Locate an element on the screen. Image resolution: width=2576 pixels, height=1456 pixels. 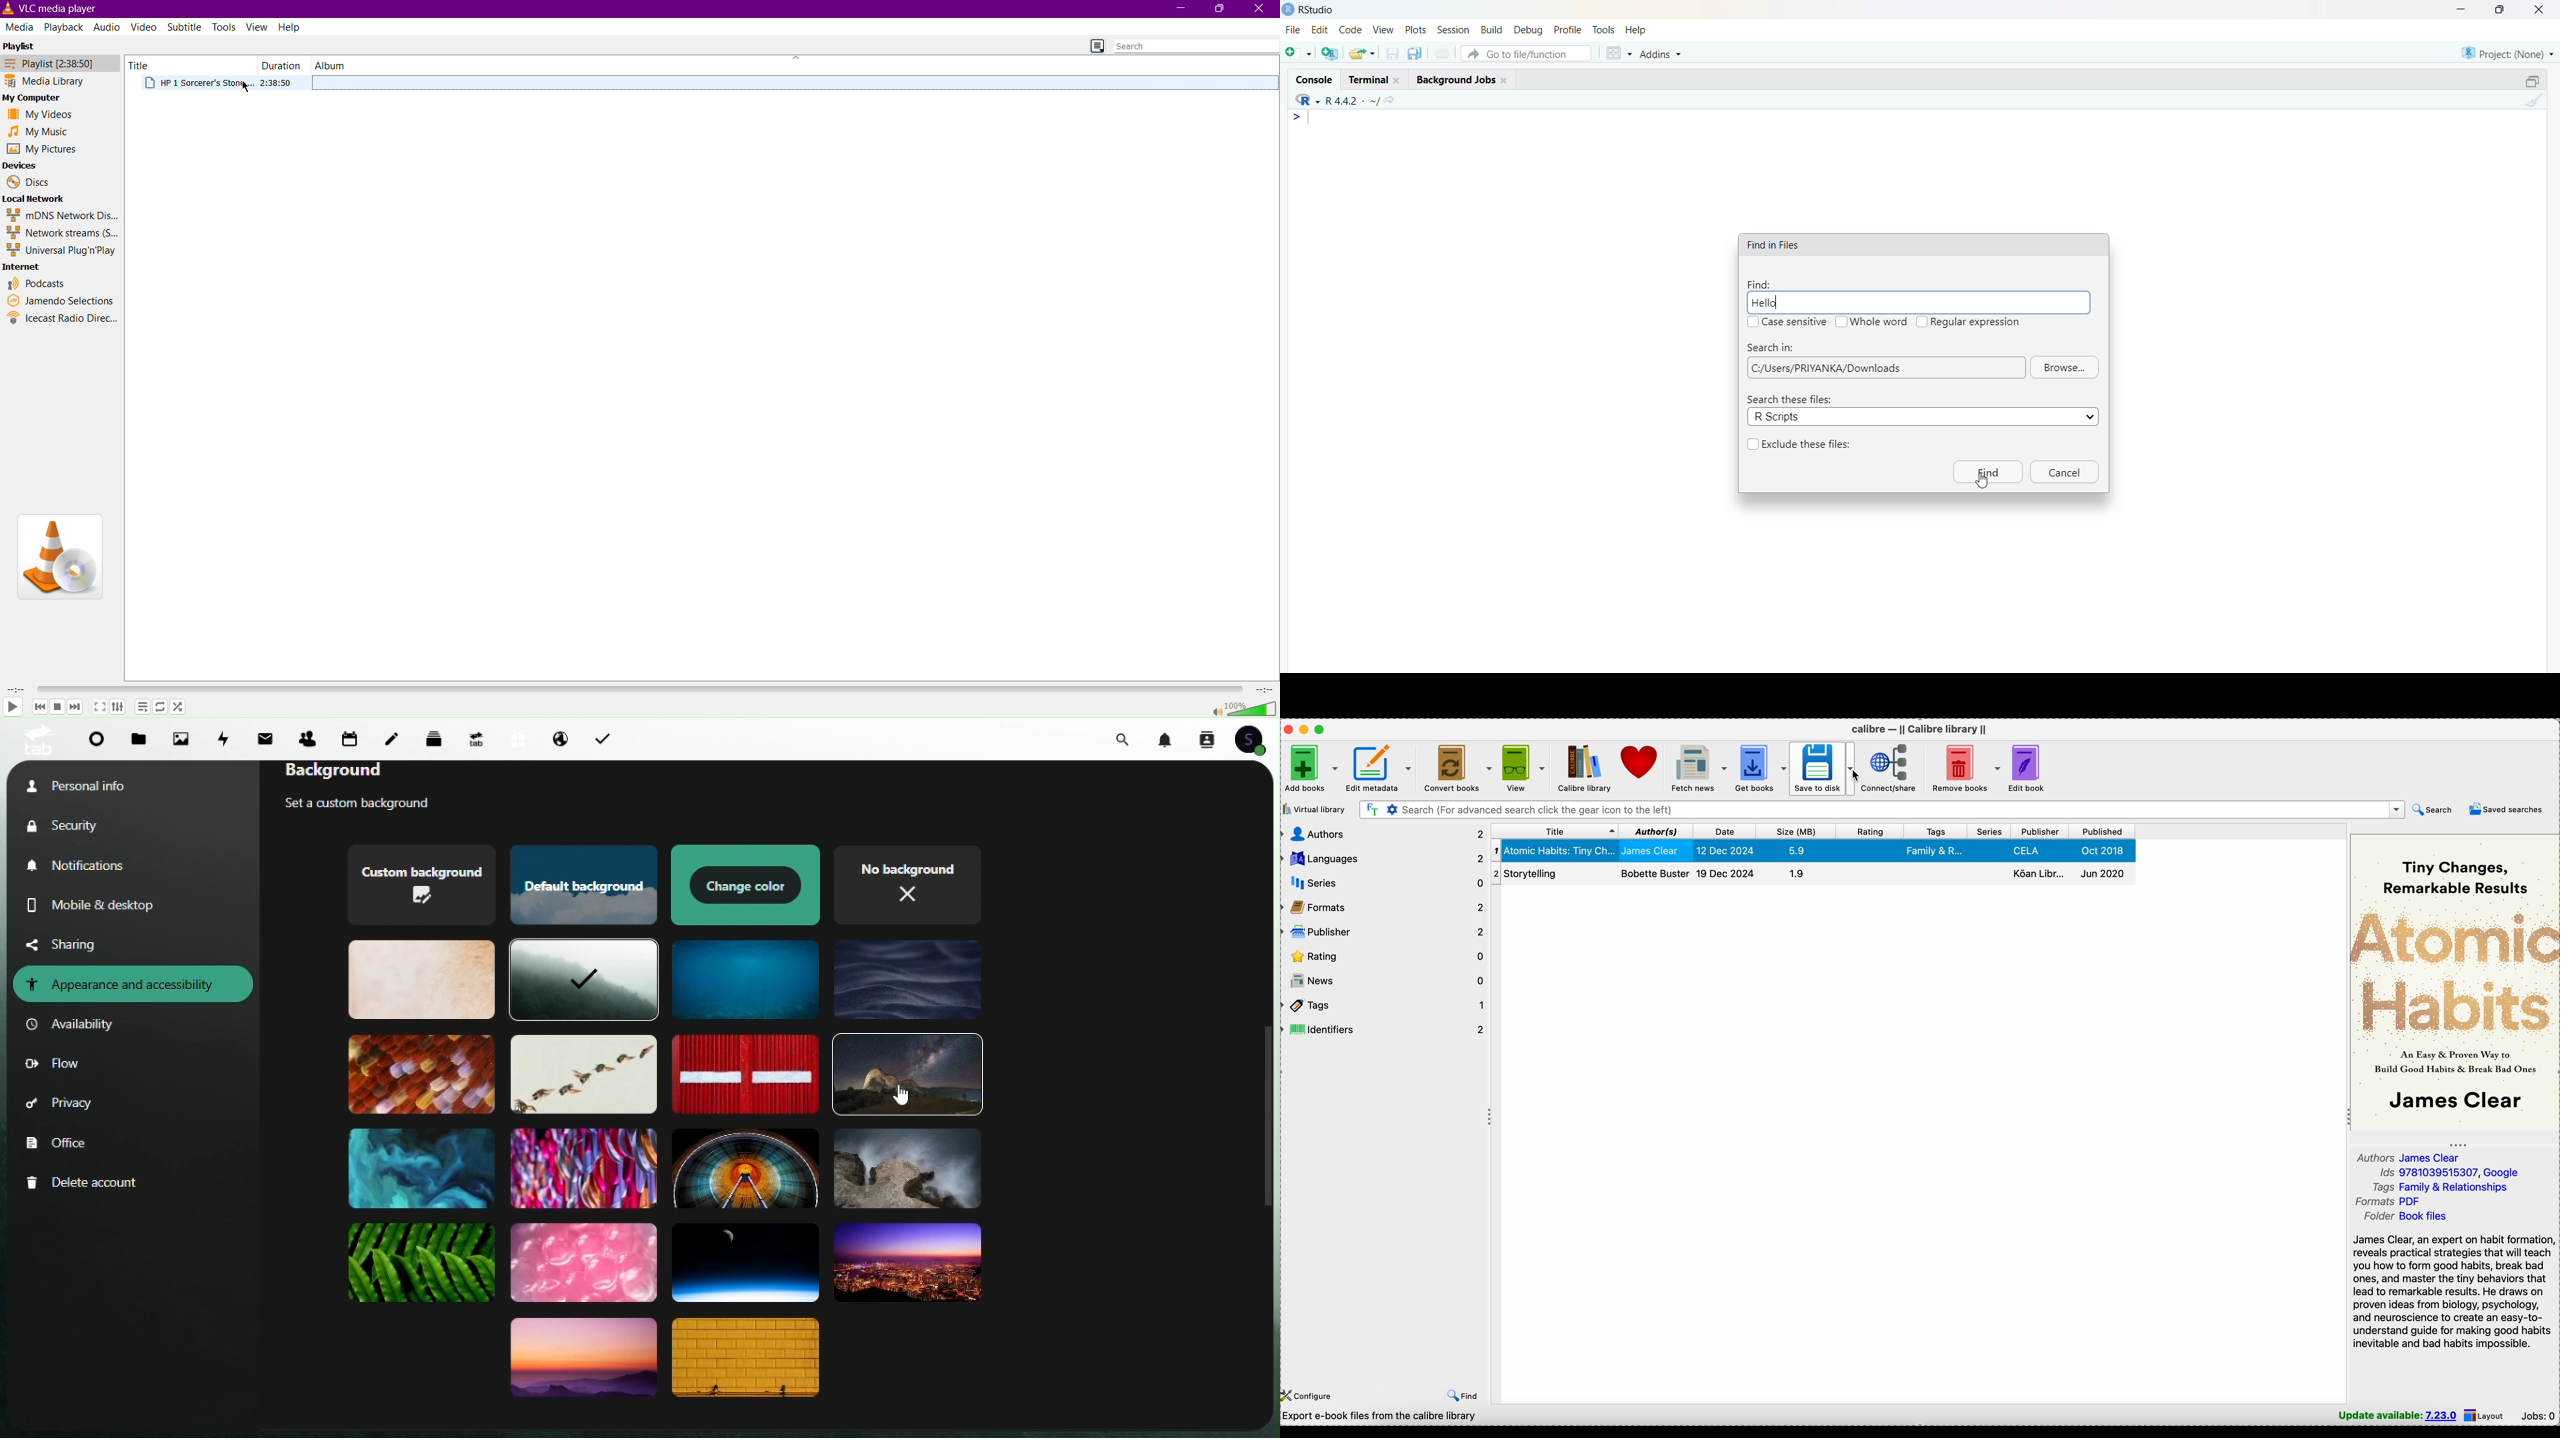
Playback is located at coordinates (65, 27).